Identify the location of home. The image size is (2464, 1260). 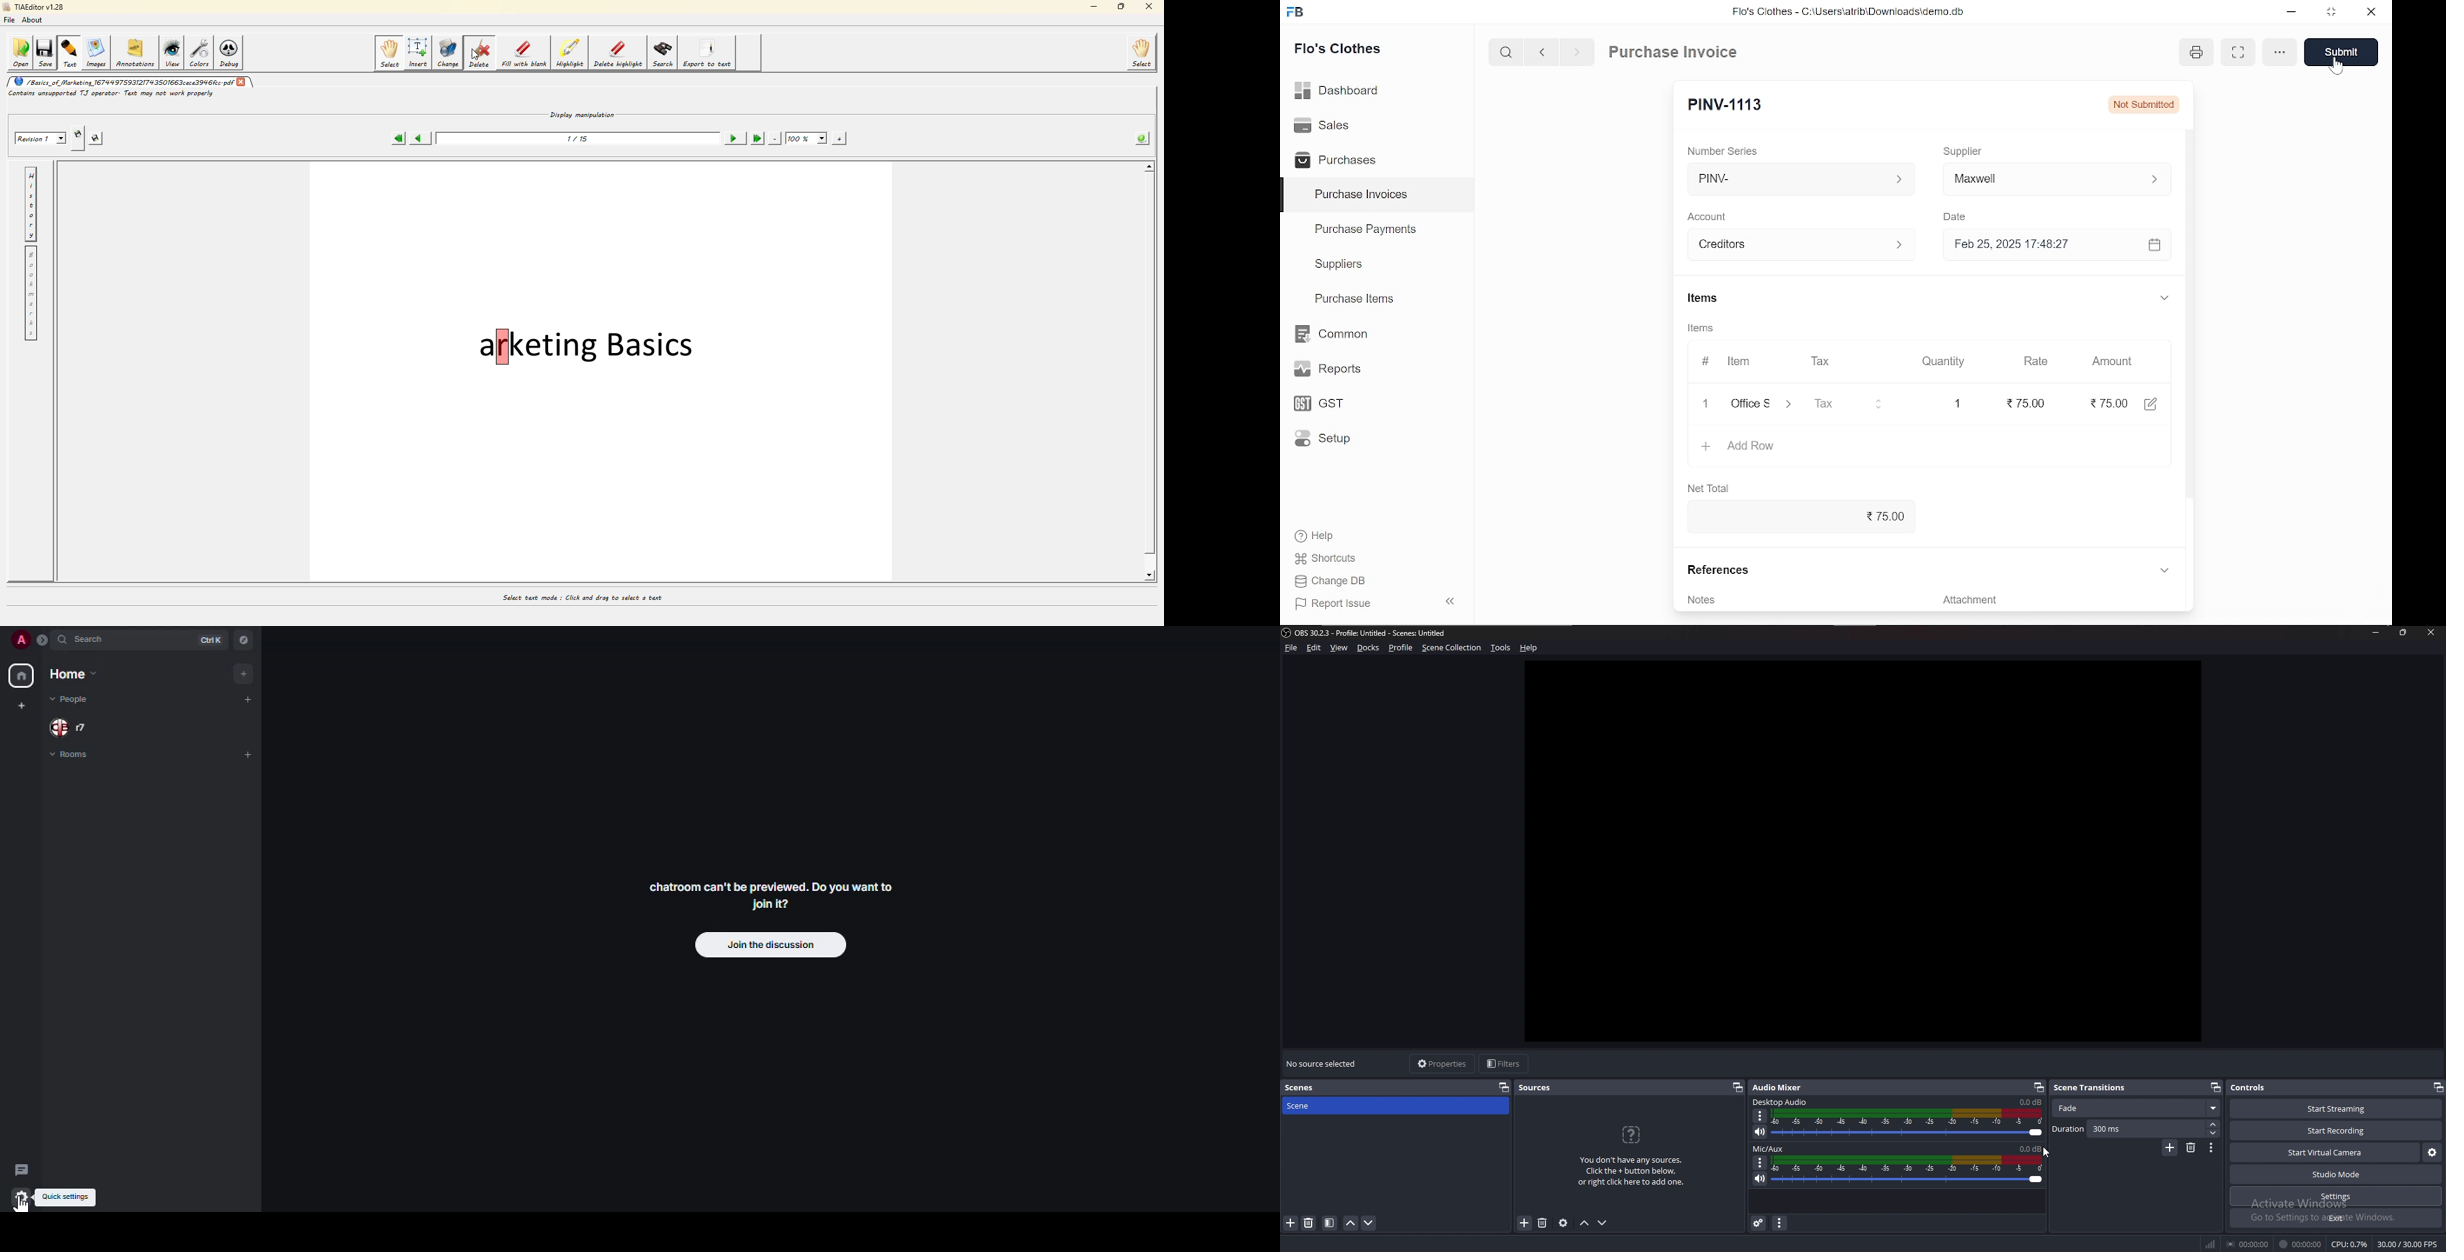
(23, 676).